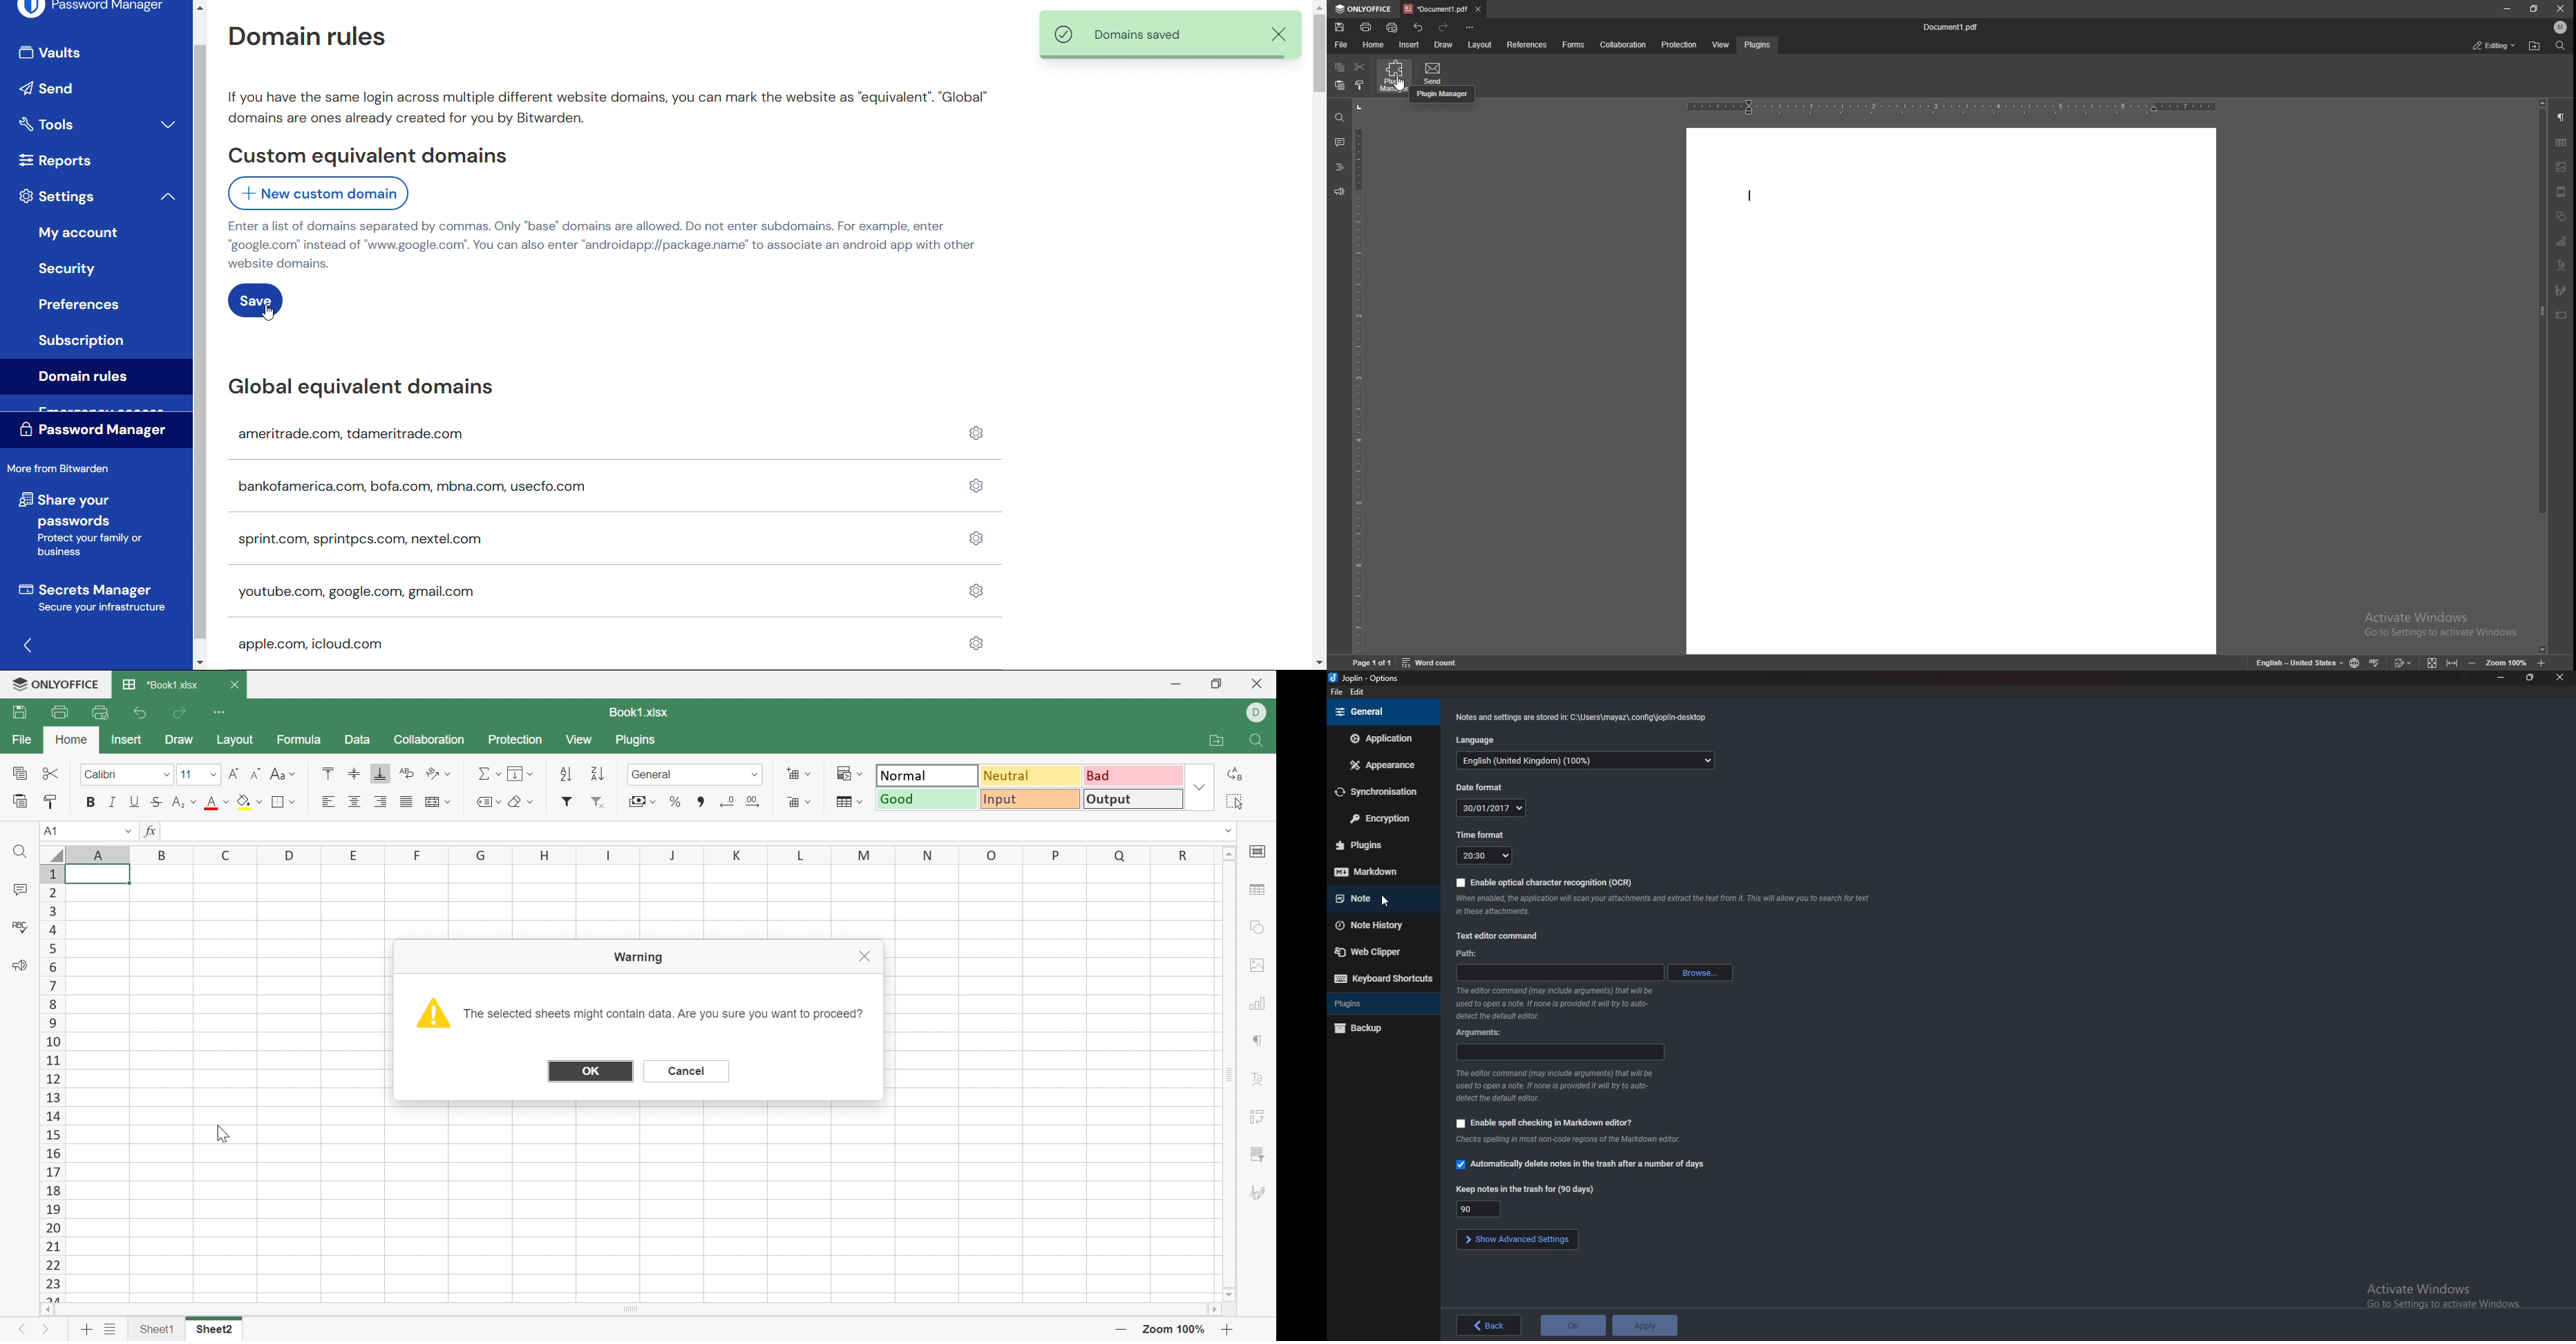  Describe the element at coordinates (1556, 1086) in the screenshot. I see `Info` at that location.